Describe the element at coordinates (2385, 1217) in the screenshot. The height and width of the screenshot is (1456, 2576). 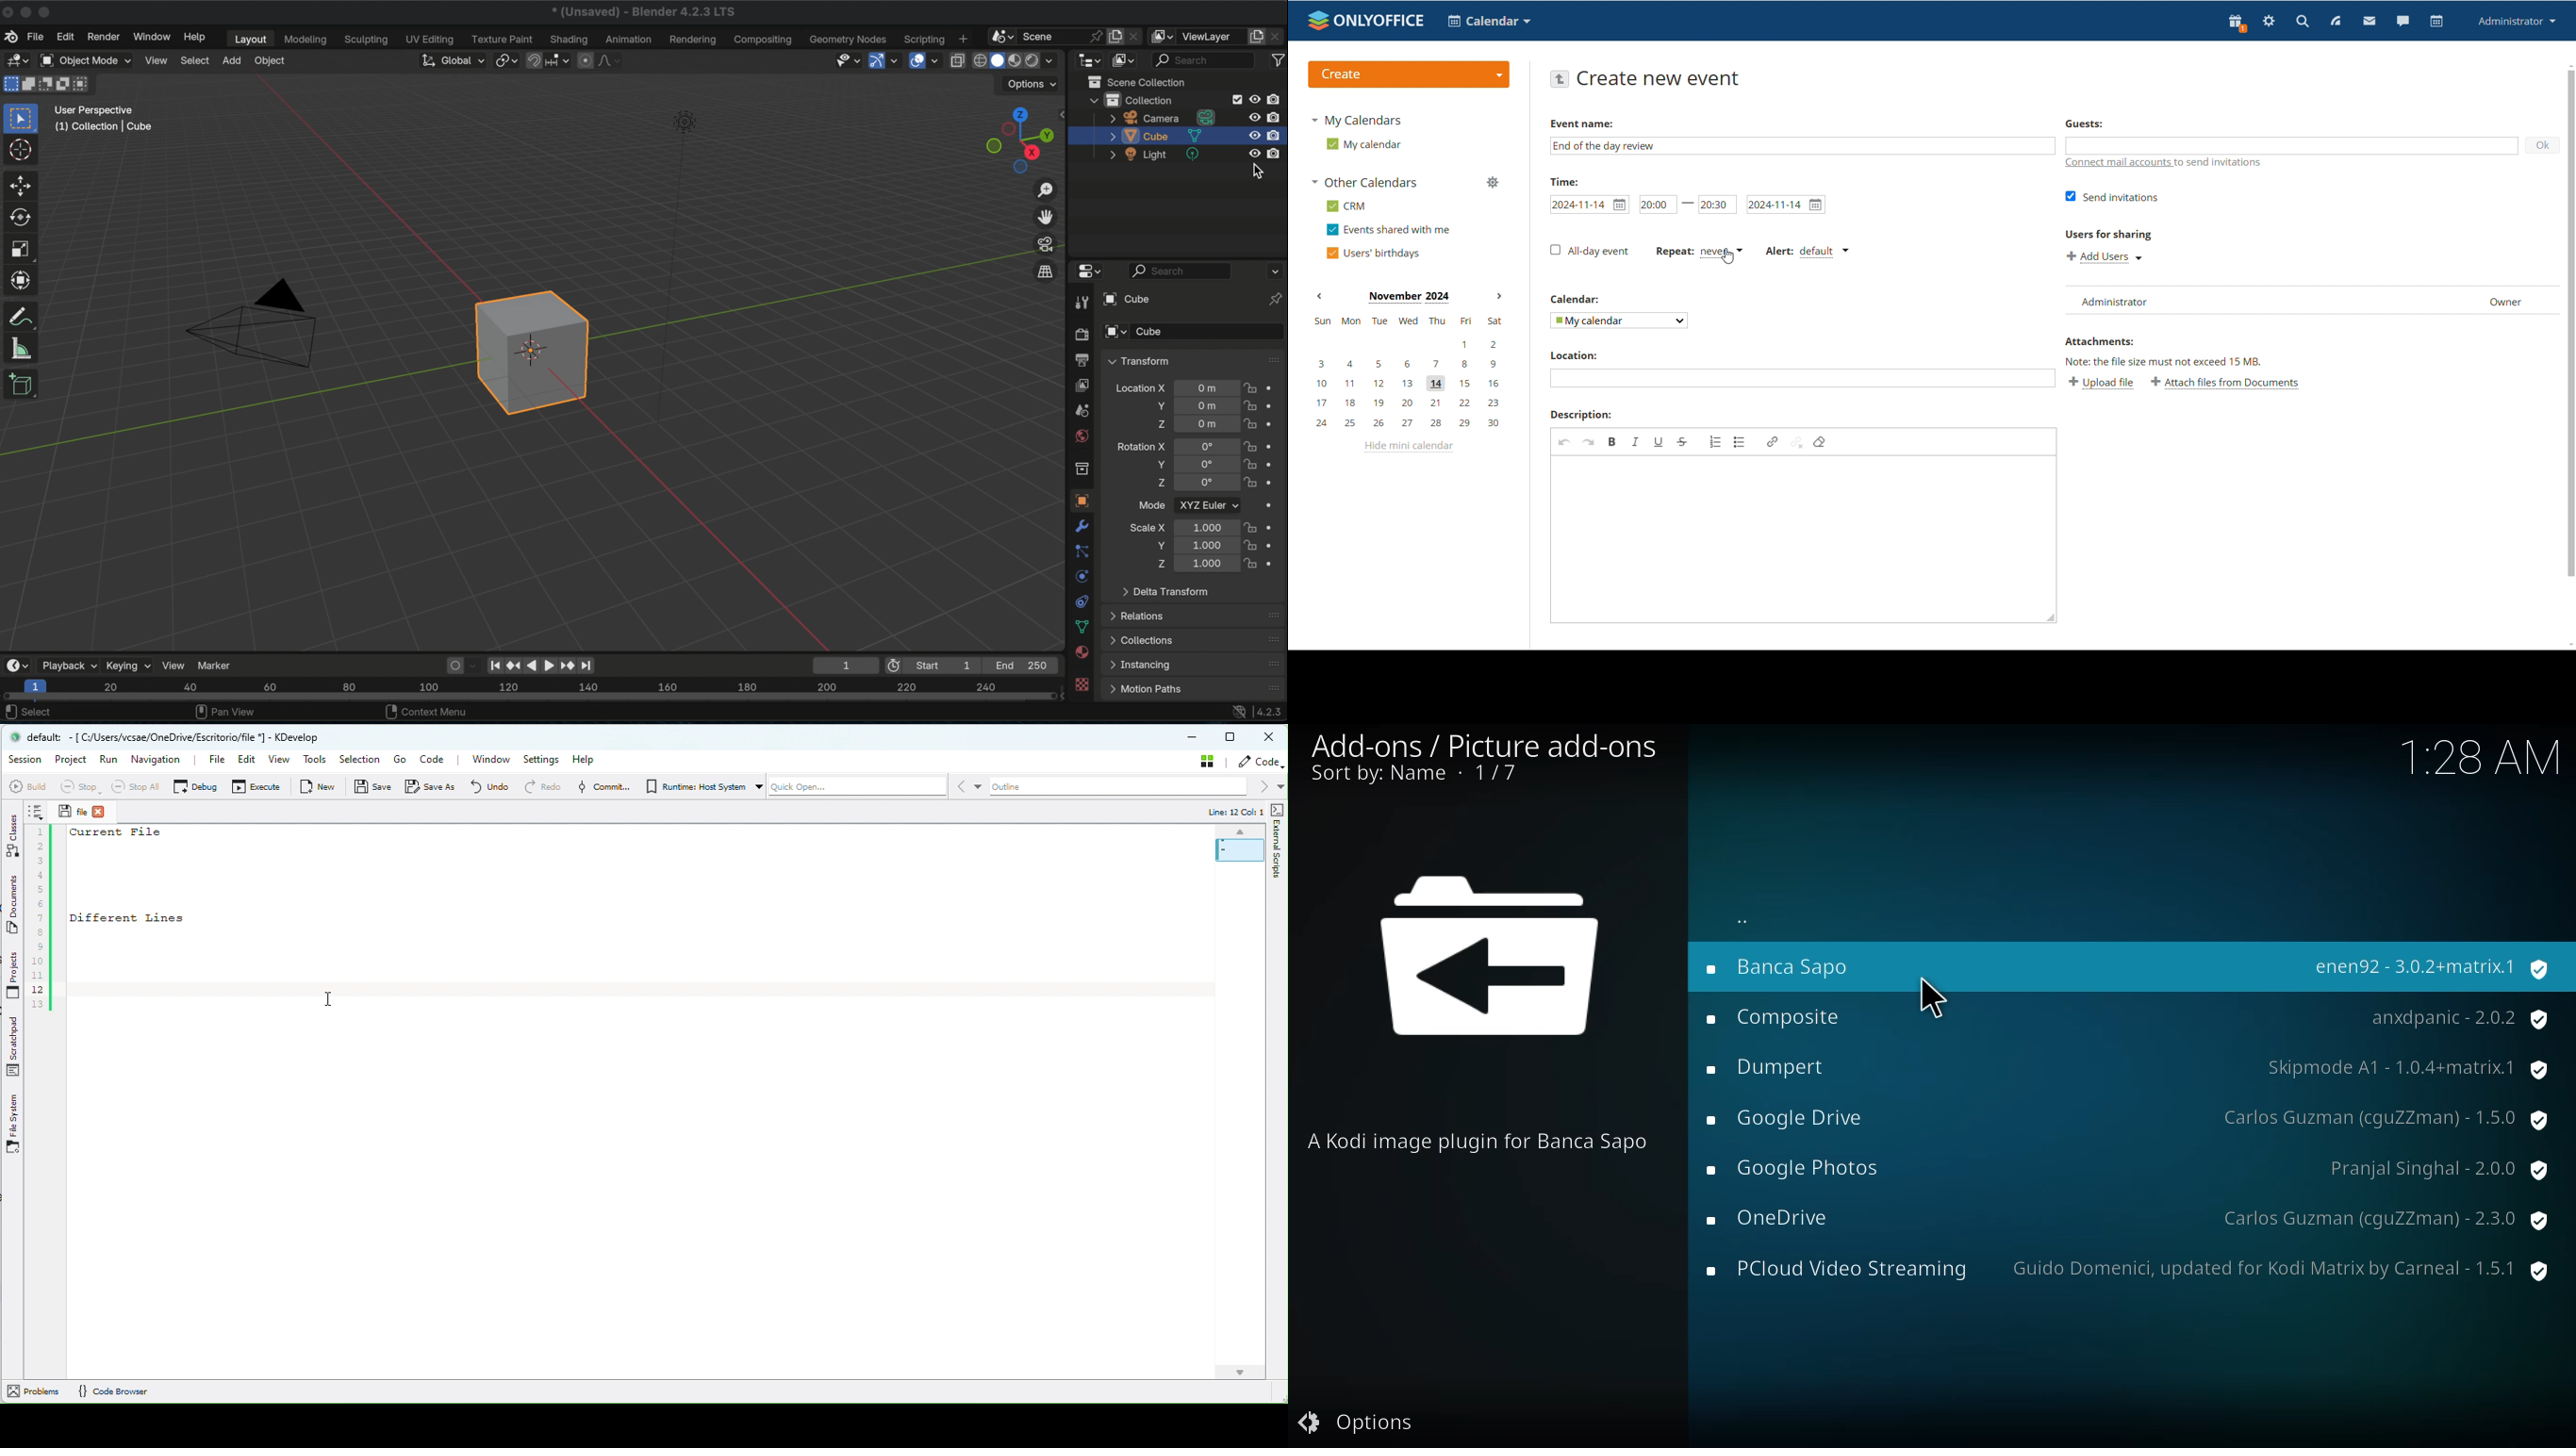
I see `version` at that location.